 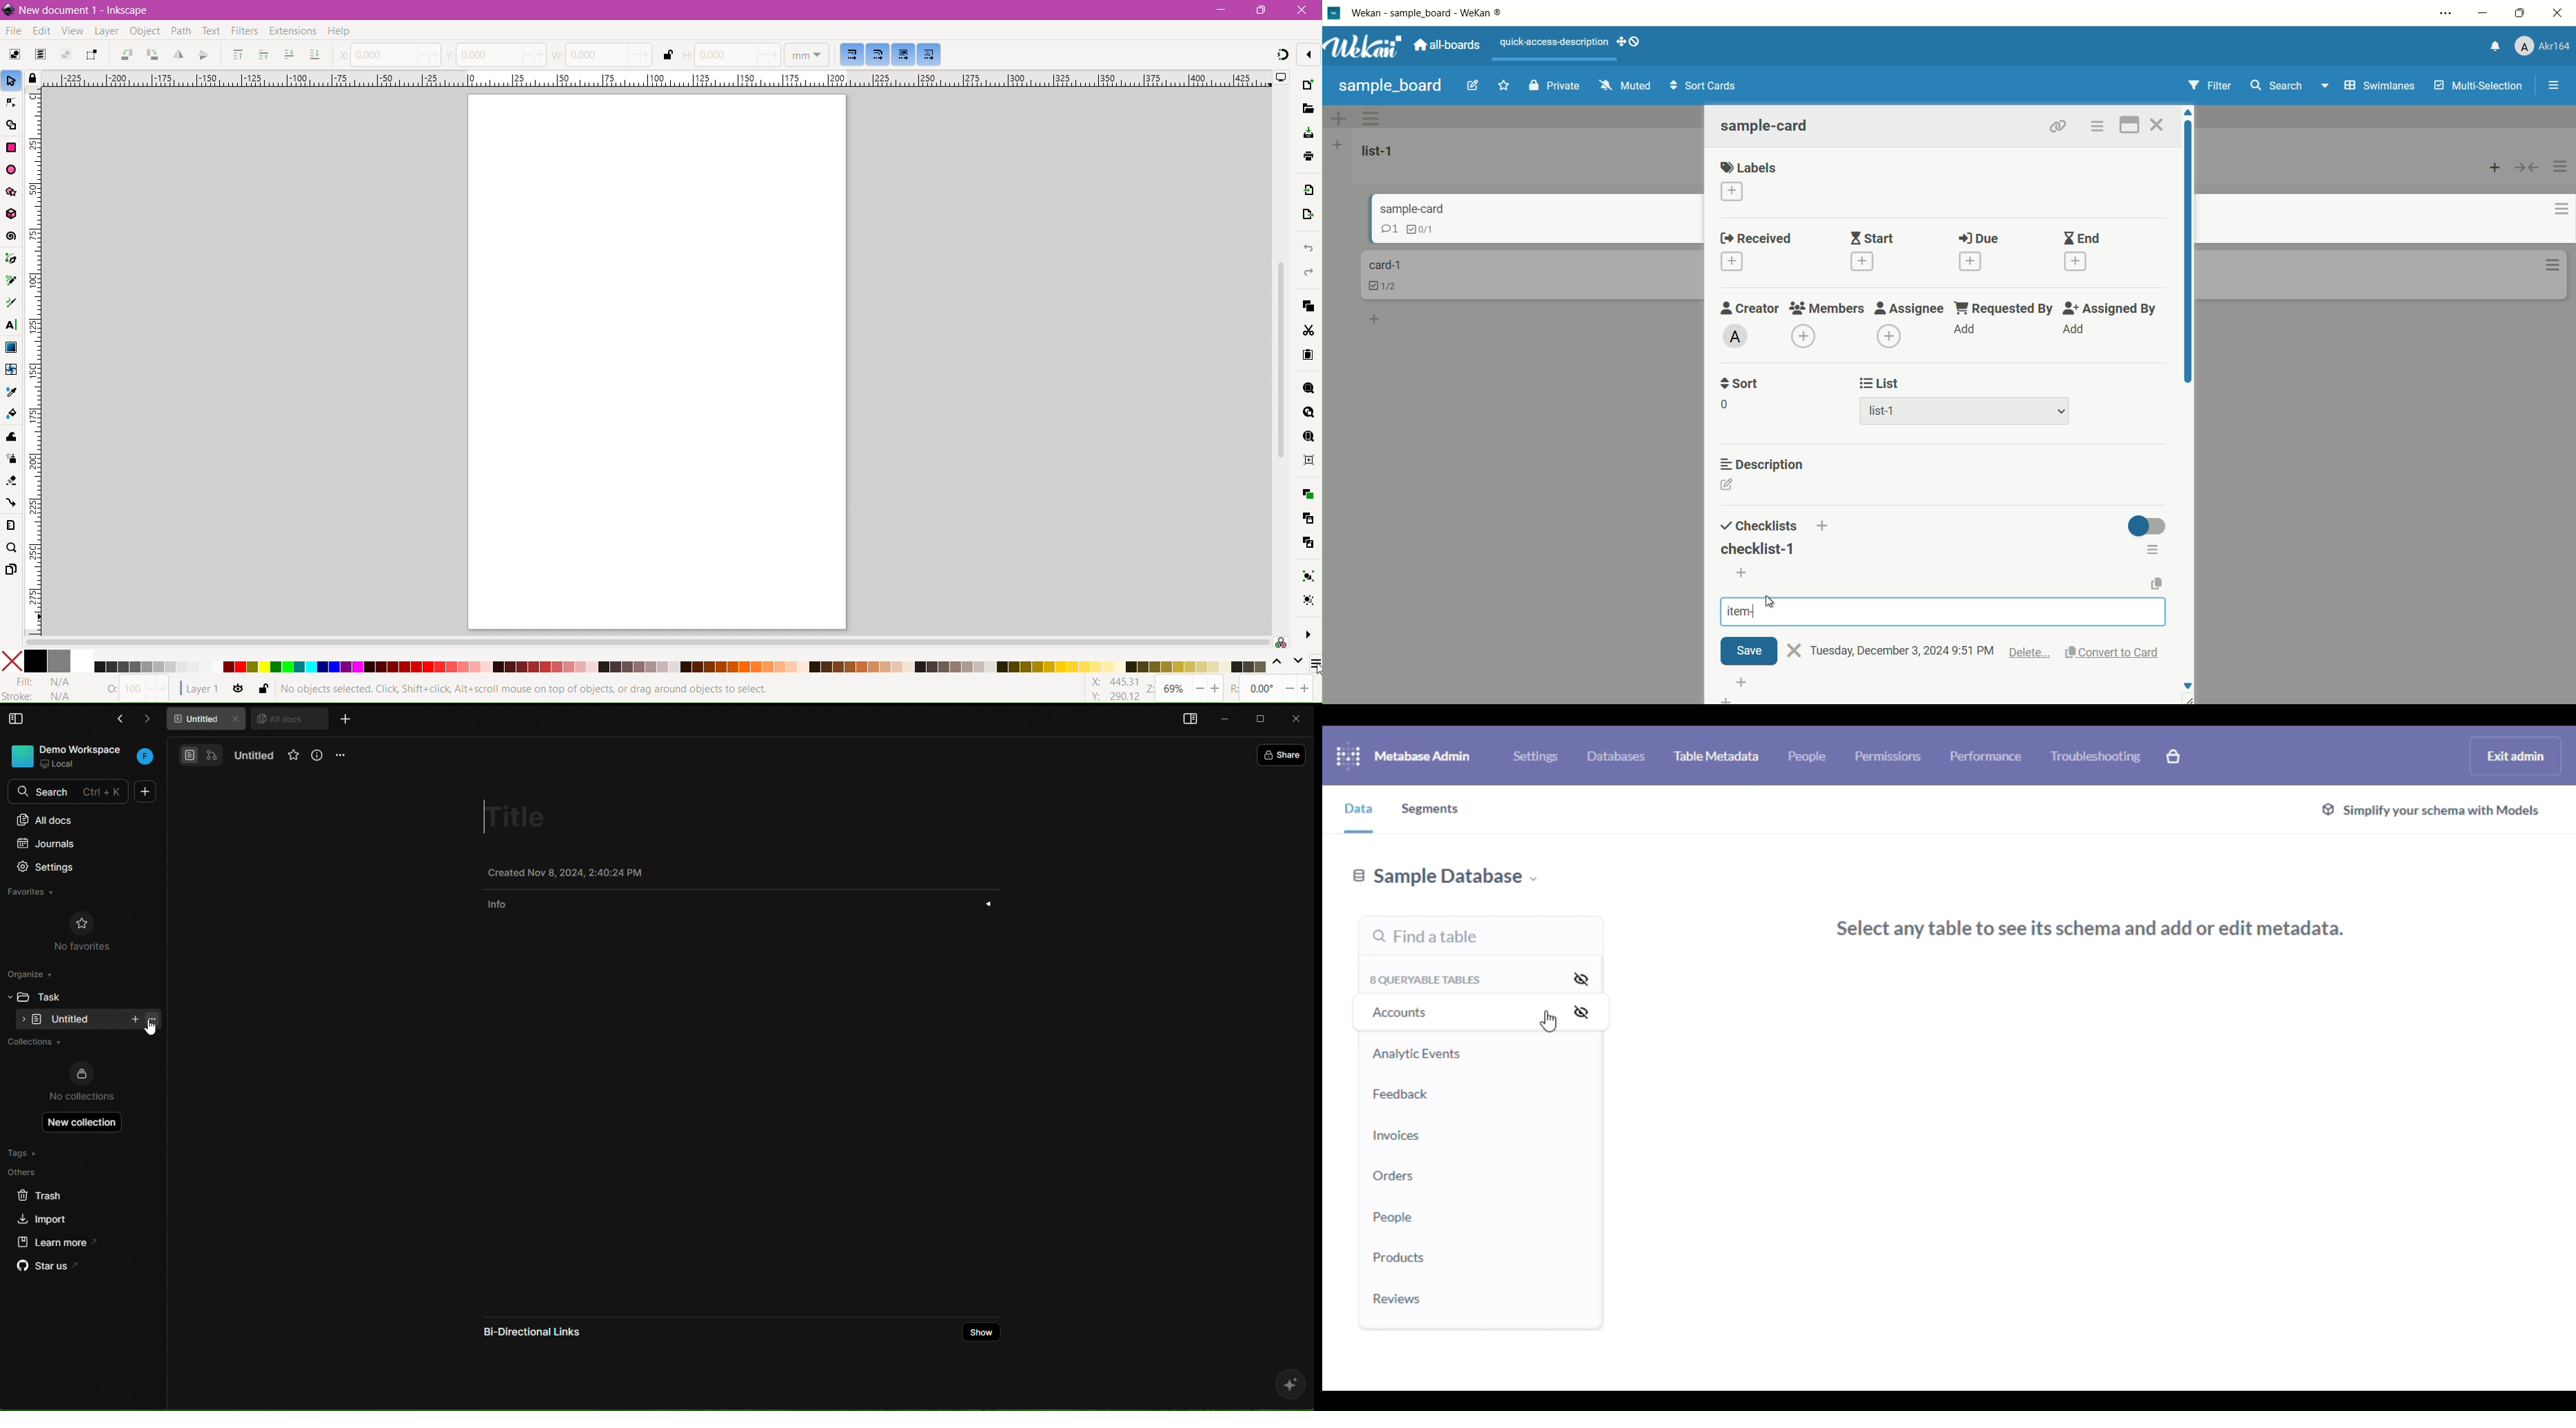 I want to click on Zoom, so click(x=1185, y=690).